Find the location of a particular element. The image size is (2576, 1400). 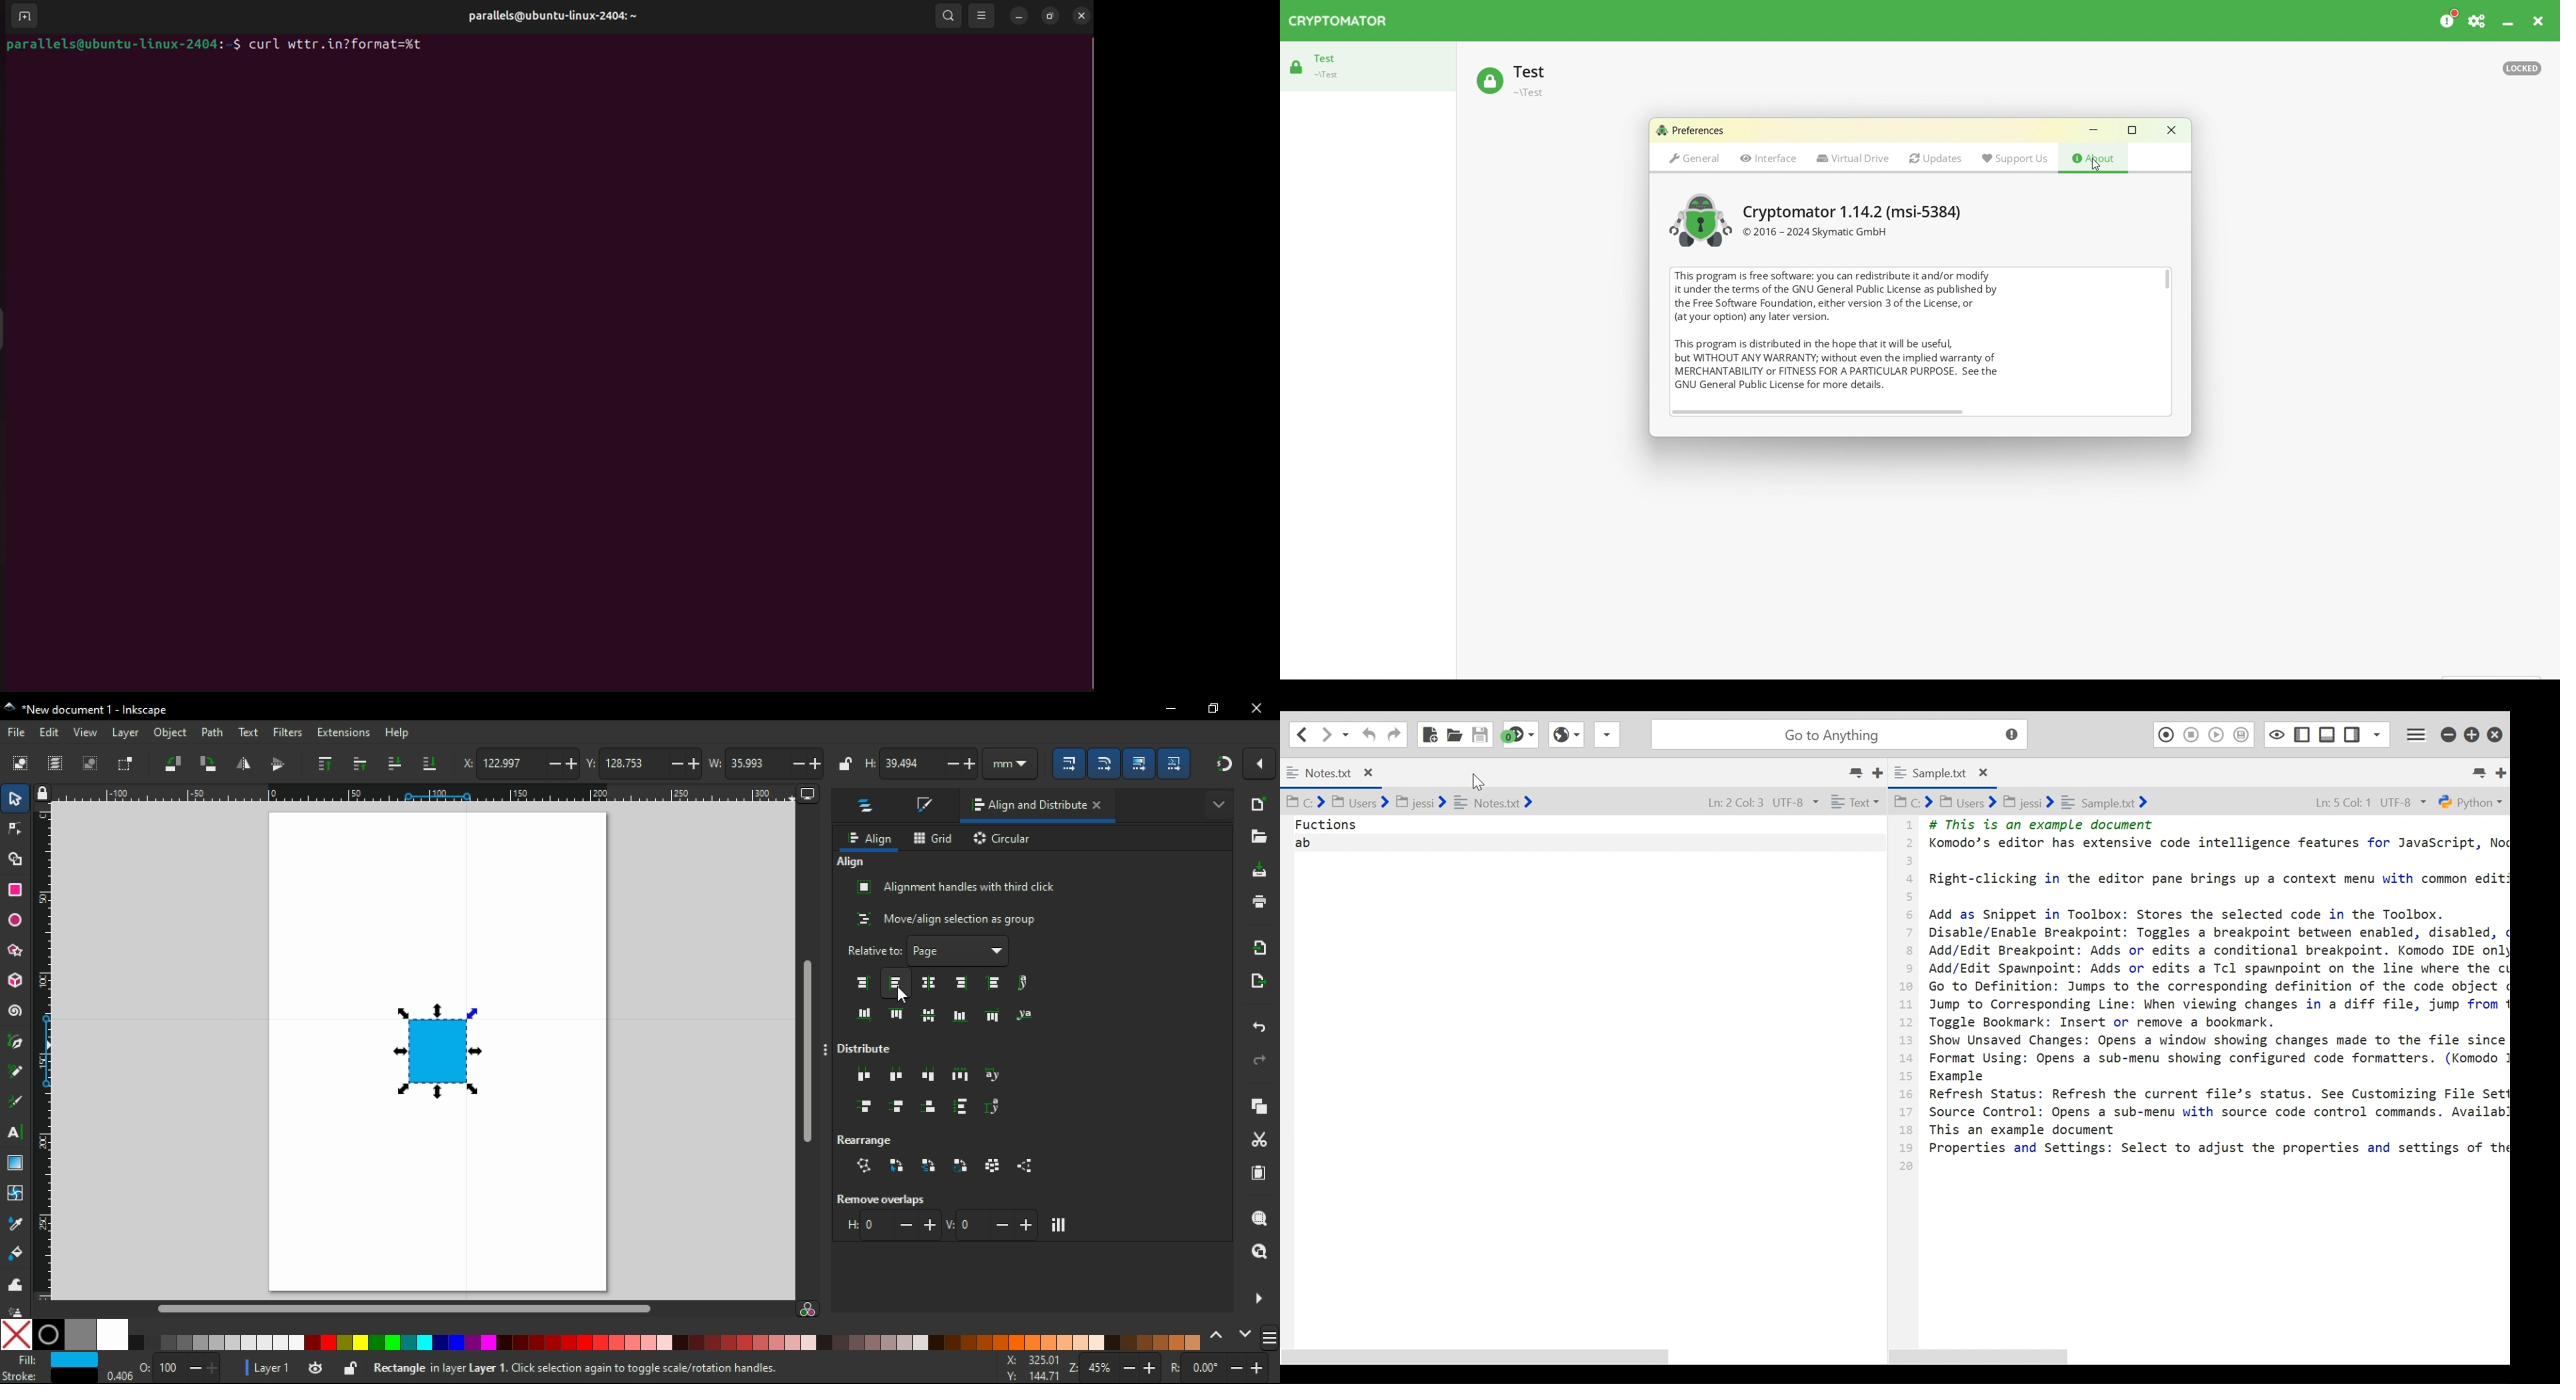

calligraphy tool is located at coordinates (16, 1100).